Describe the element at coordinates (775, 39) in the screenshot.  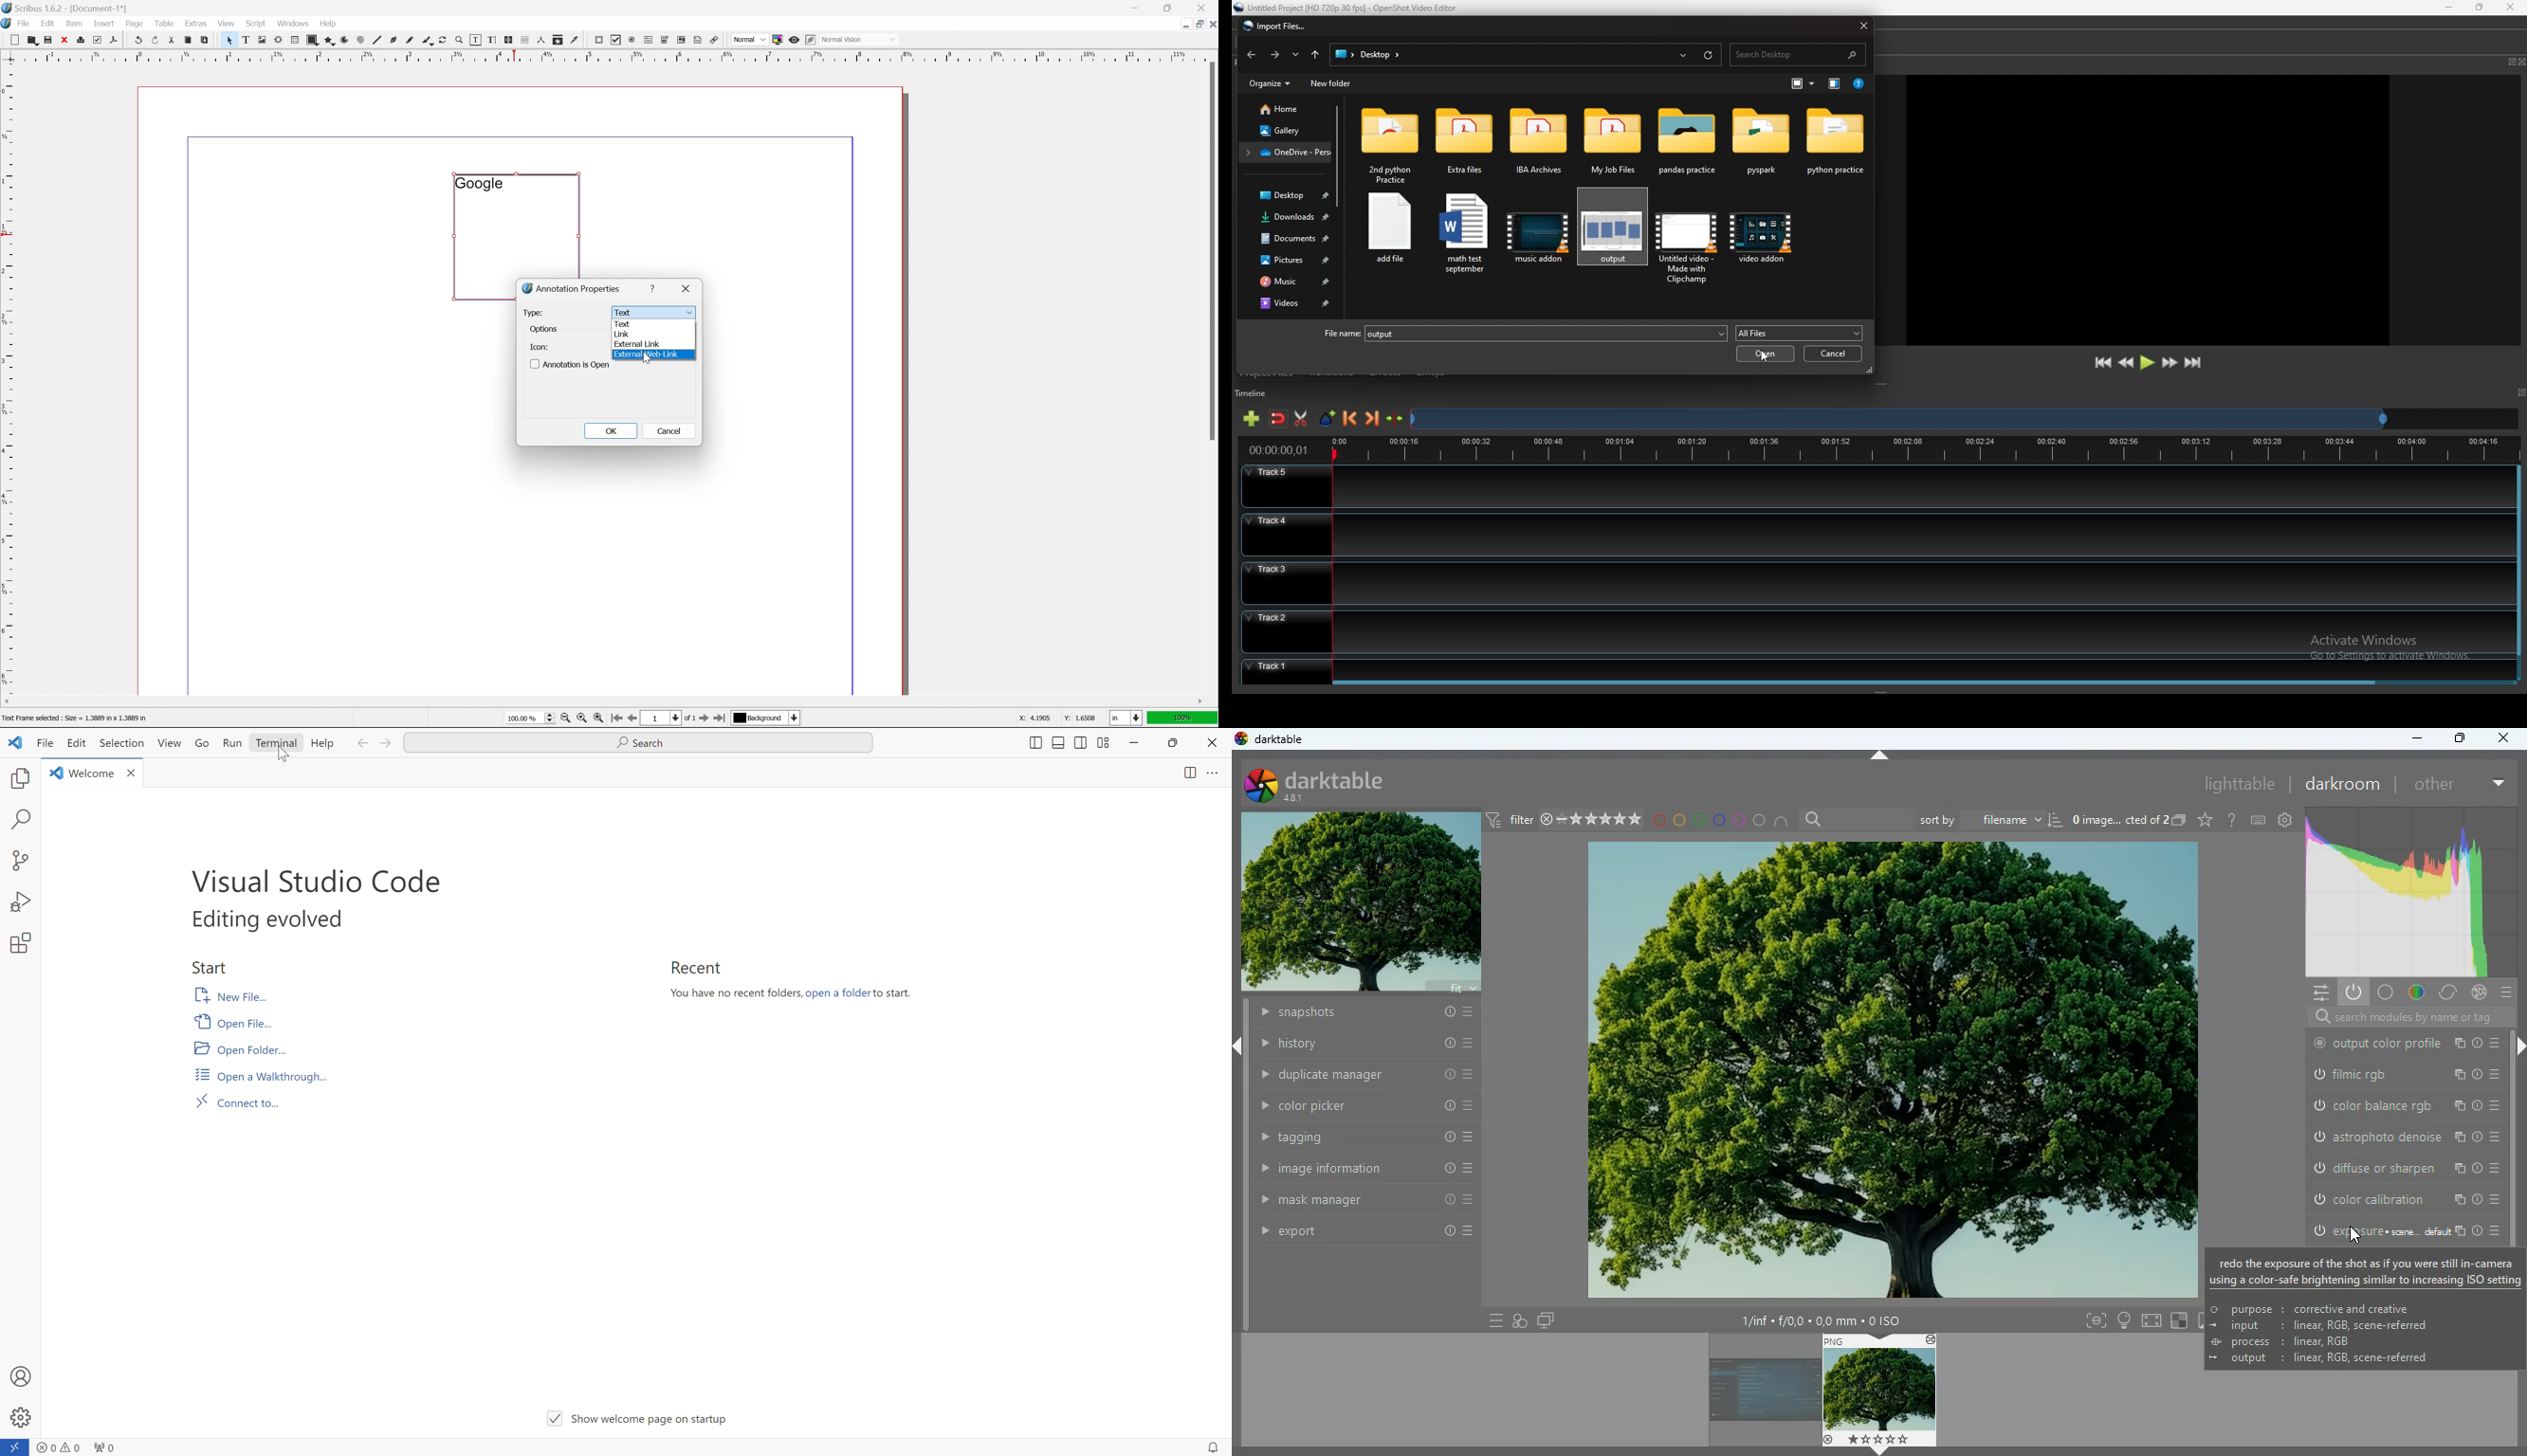
I see `toggle color management system` at that location.